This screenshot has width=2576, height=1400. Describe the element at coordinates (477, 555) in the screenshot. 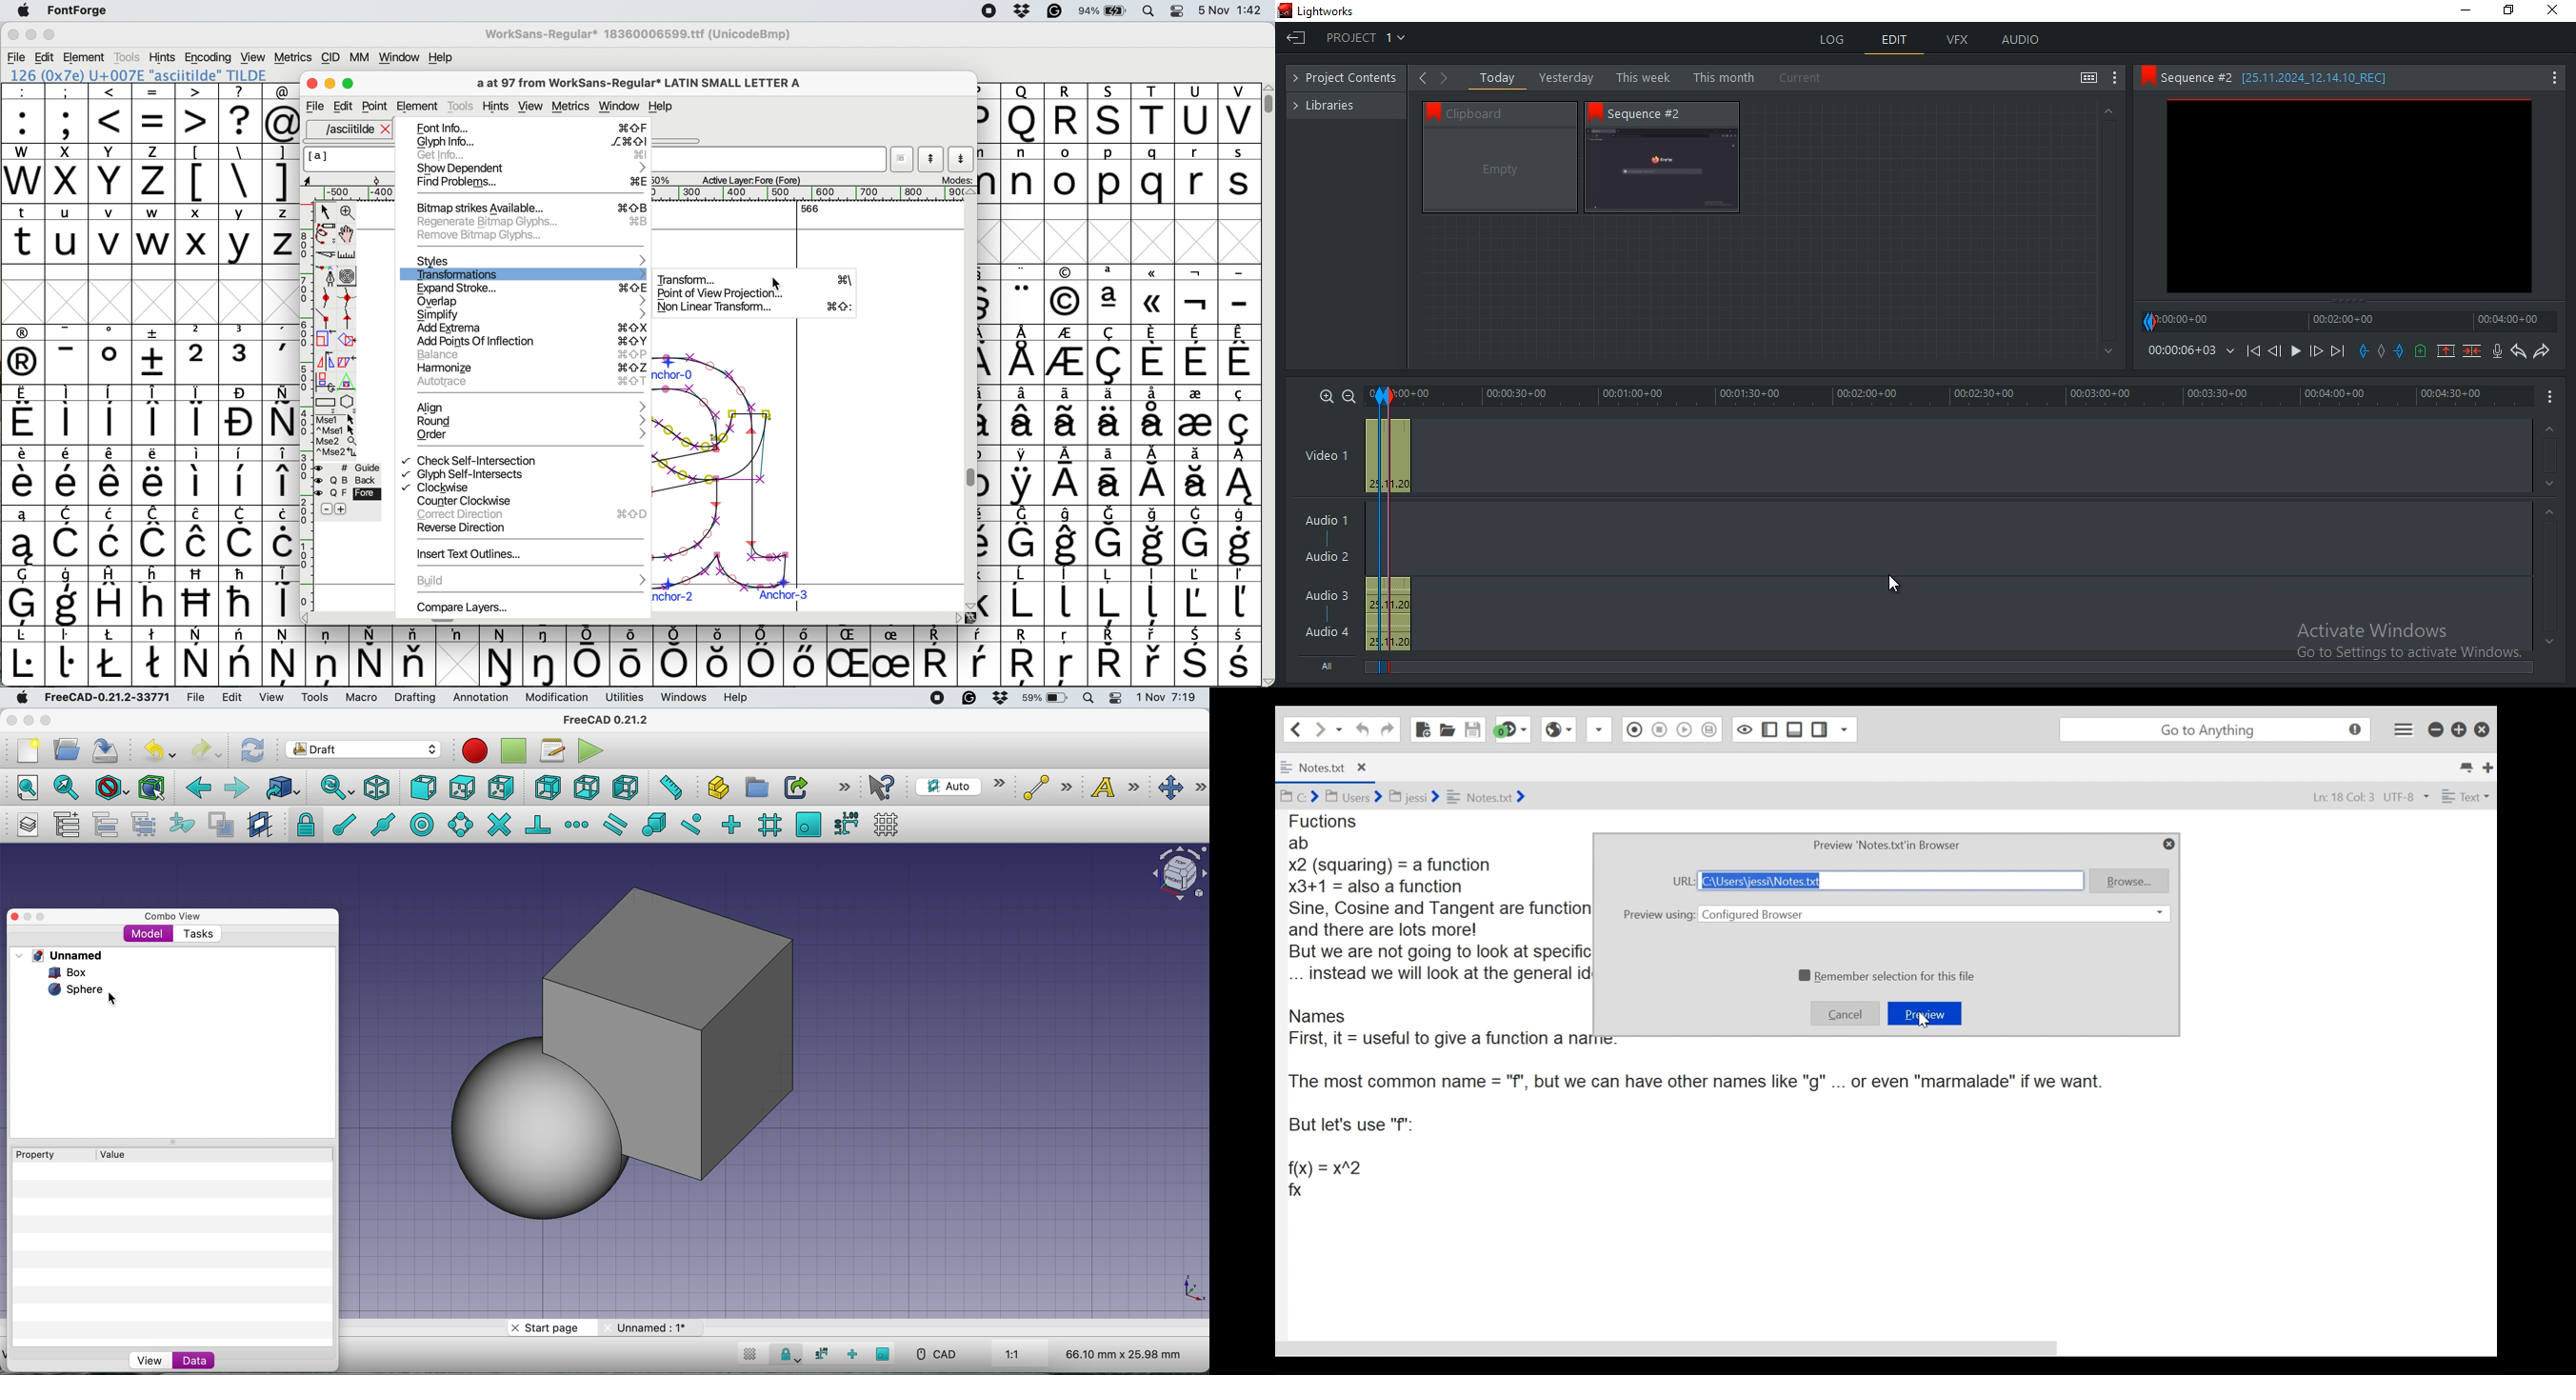

I see `insert text outlinse` at that location.